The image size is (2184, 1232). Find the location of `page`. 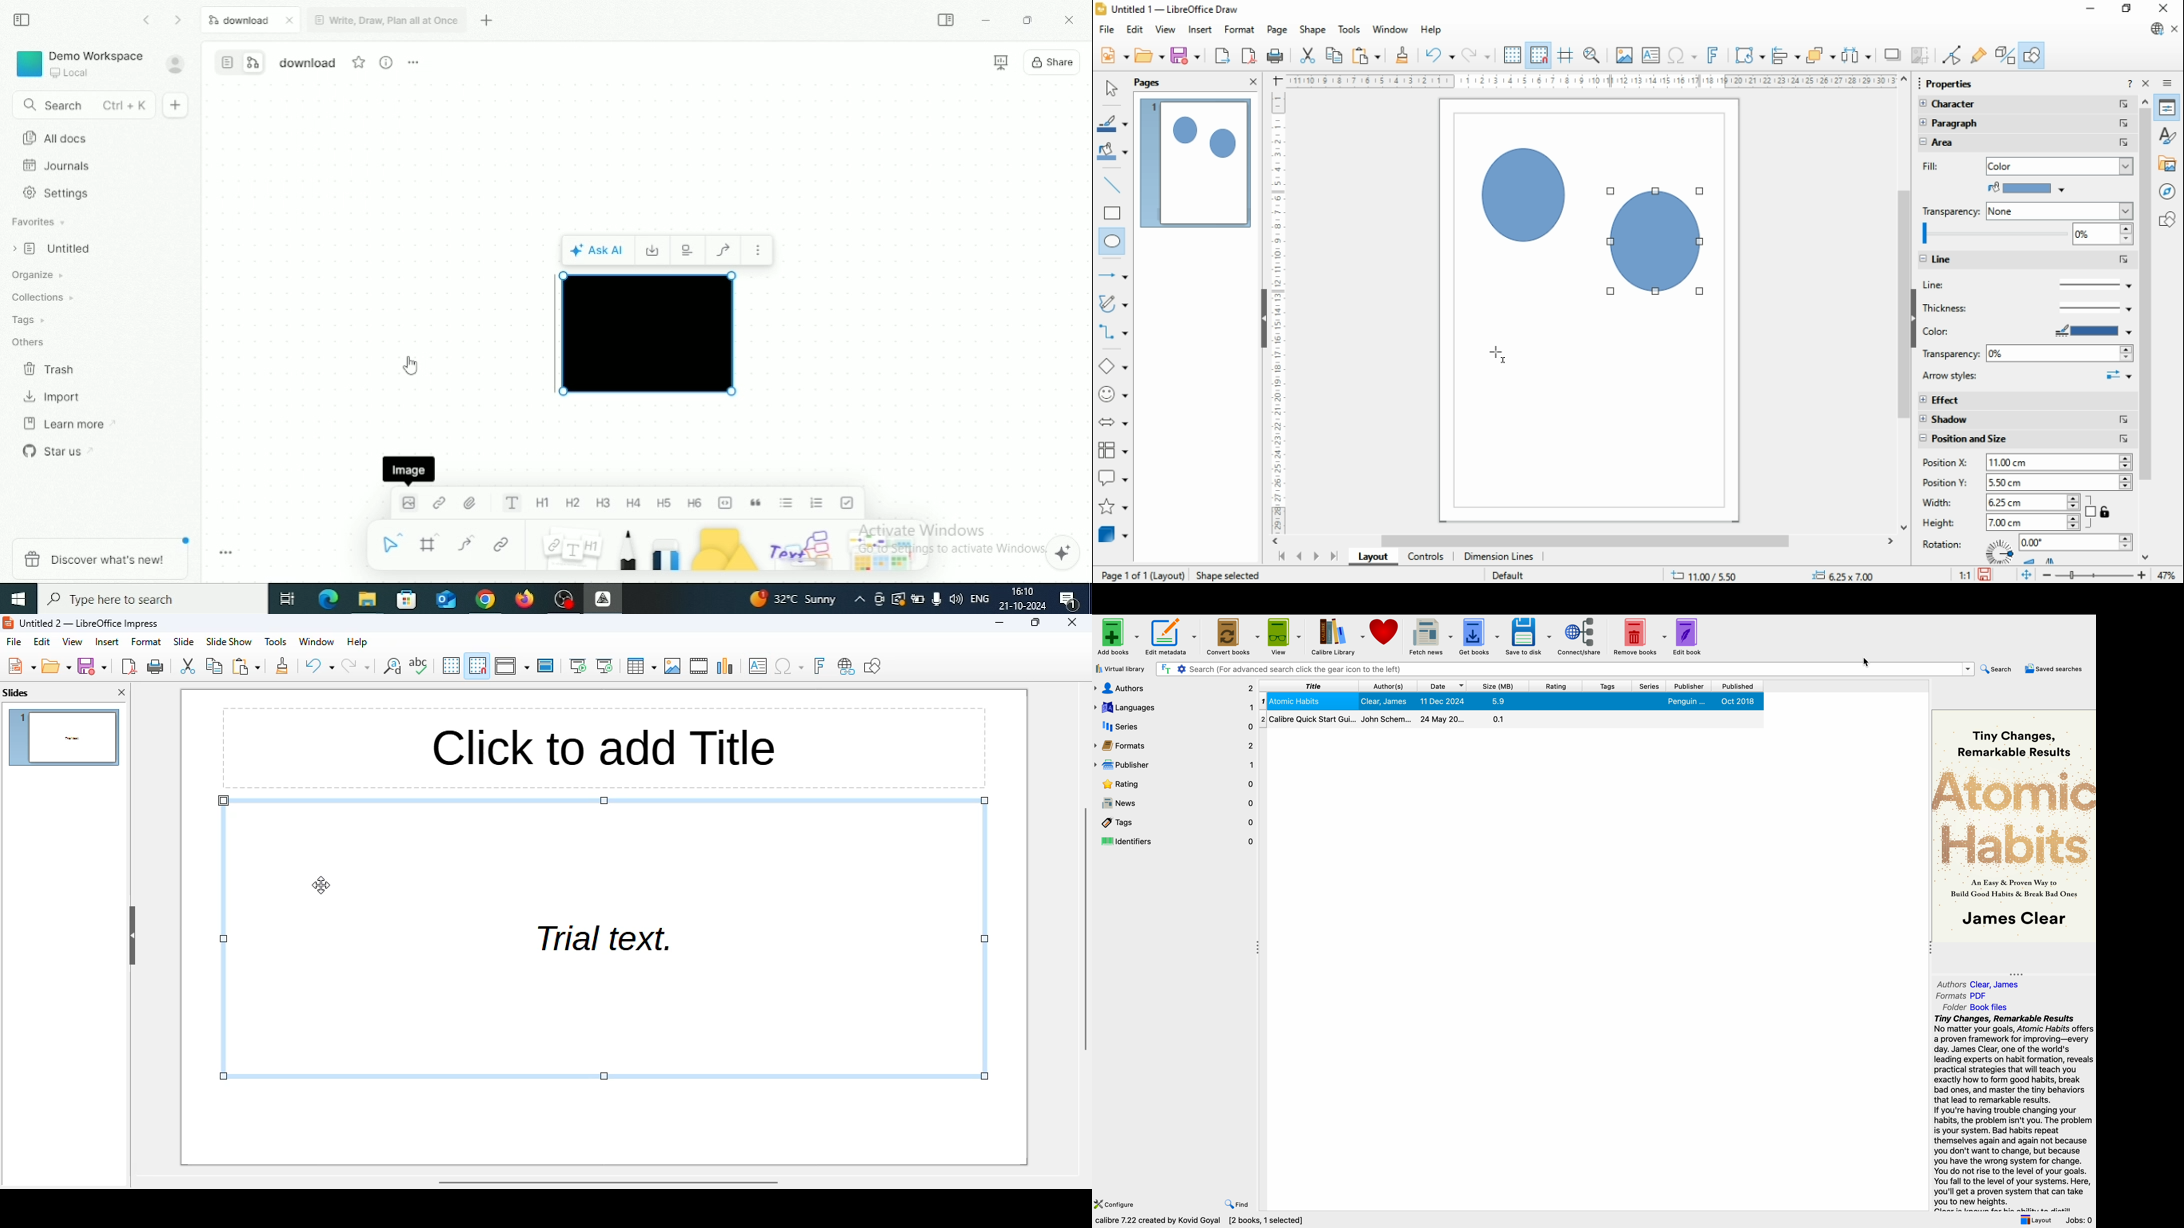

page is located at coordinates (1278, 30).